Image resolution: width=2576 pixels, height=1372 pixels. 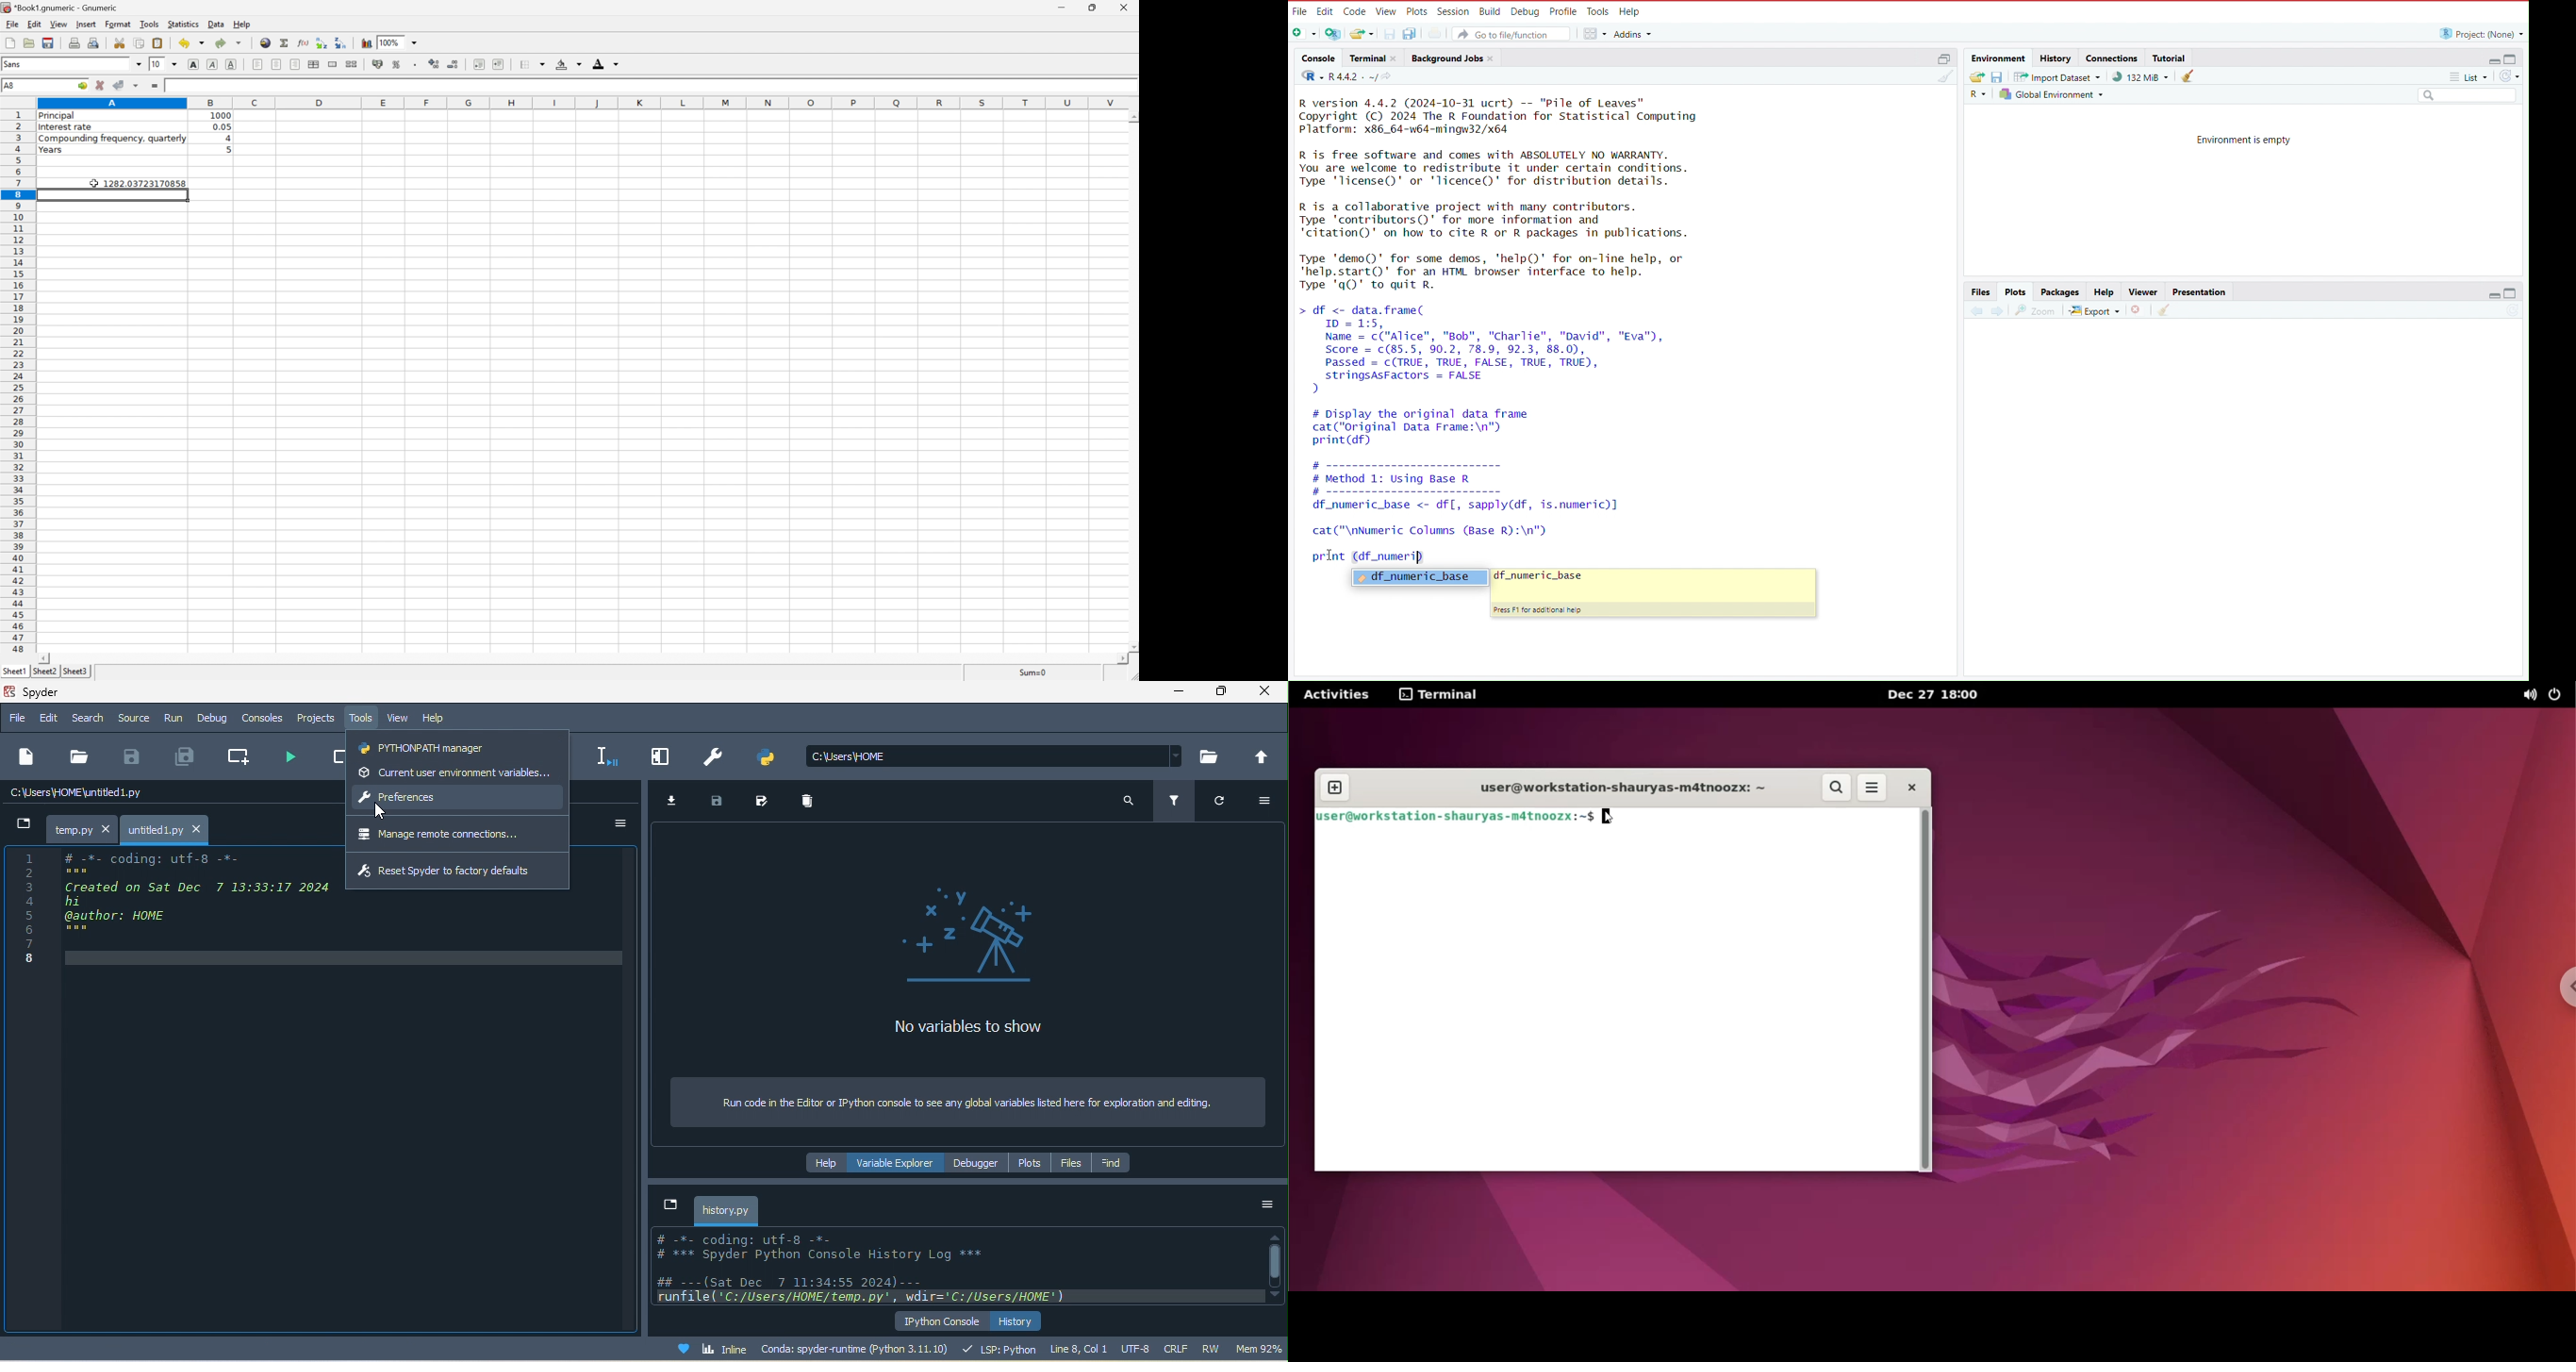 What do you see at coordinates (1525, 10) in the screenshot?
I see `Debug` at bounding box center [1525, 10].